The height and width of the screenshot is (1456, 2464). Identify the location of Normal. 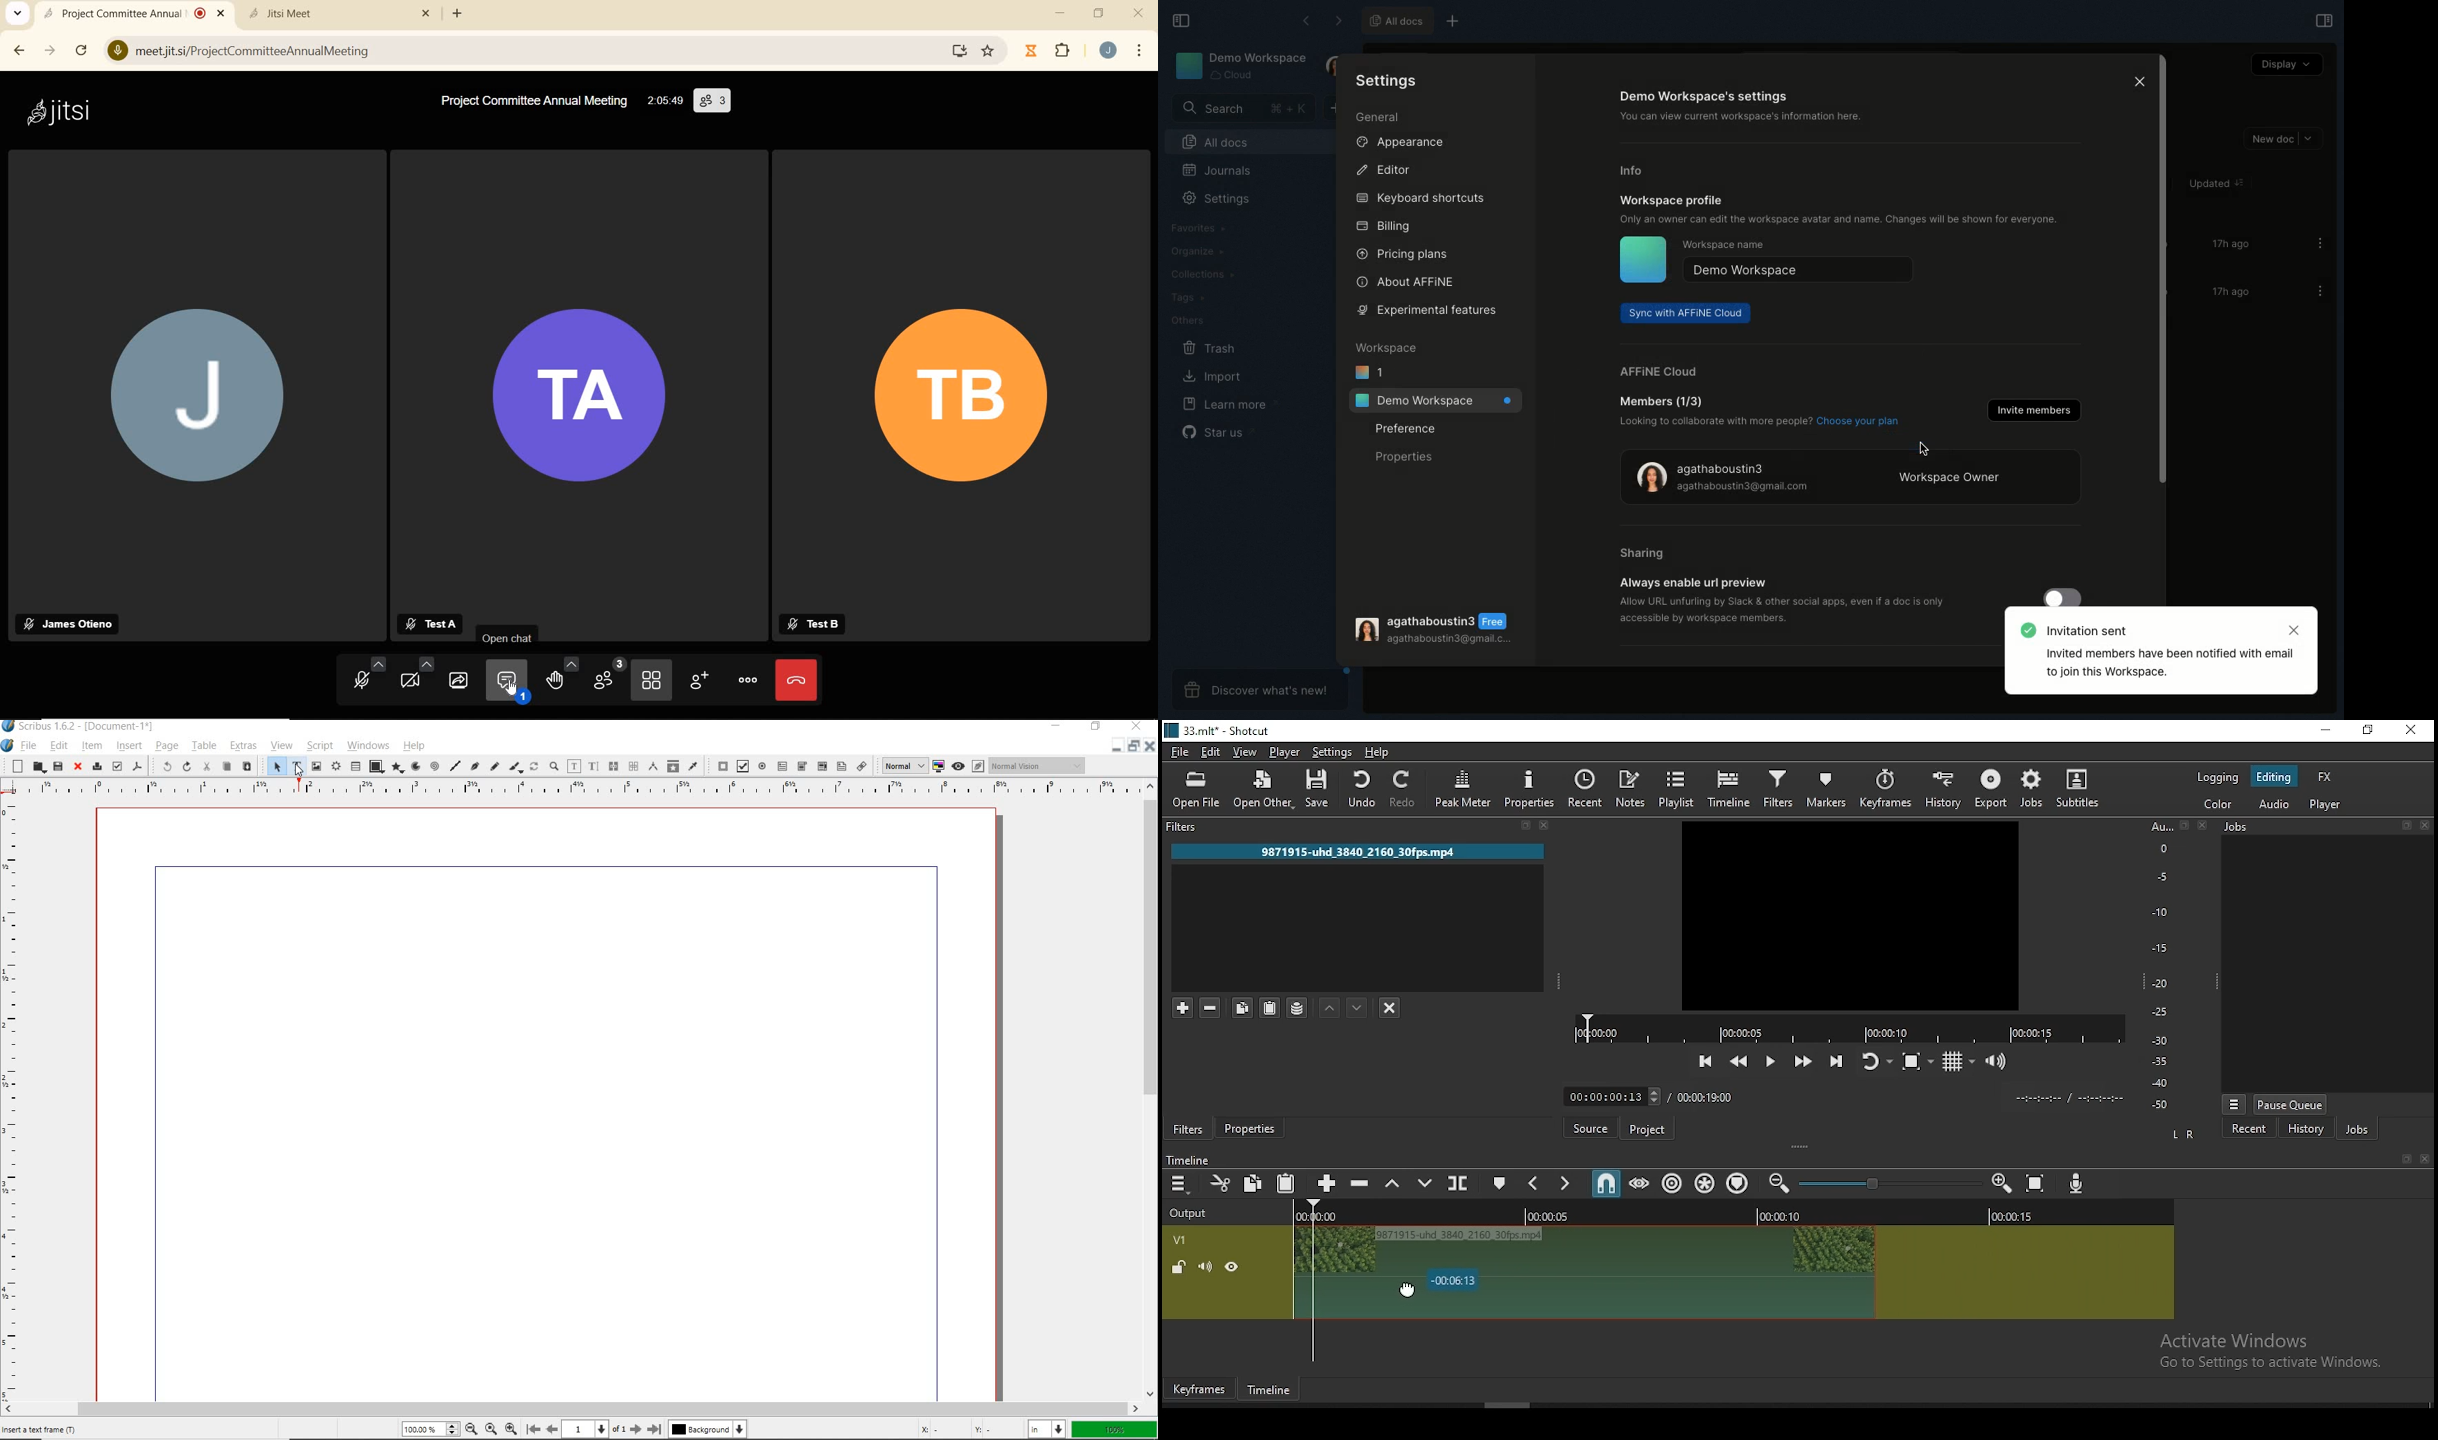
(904, 766).